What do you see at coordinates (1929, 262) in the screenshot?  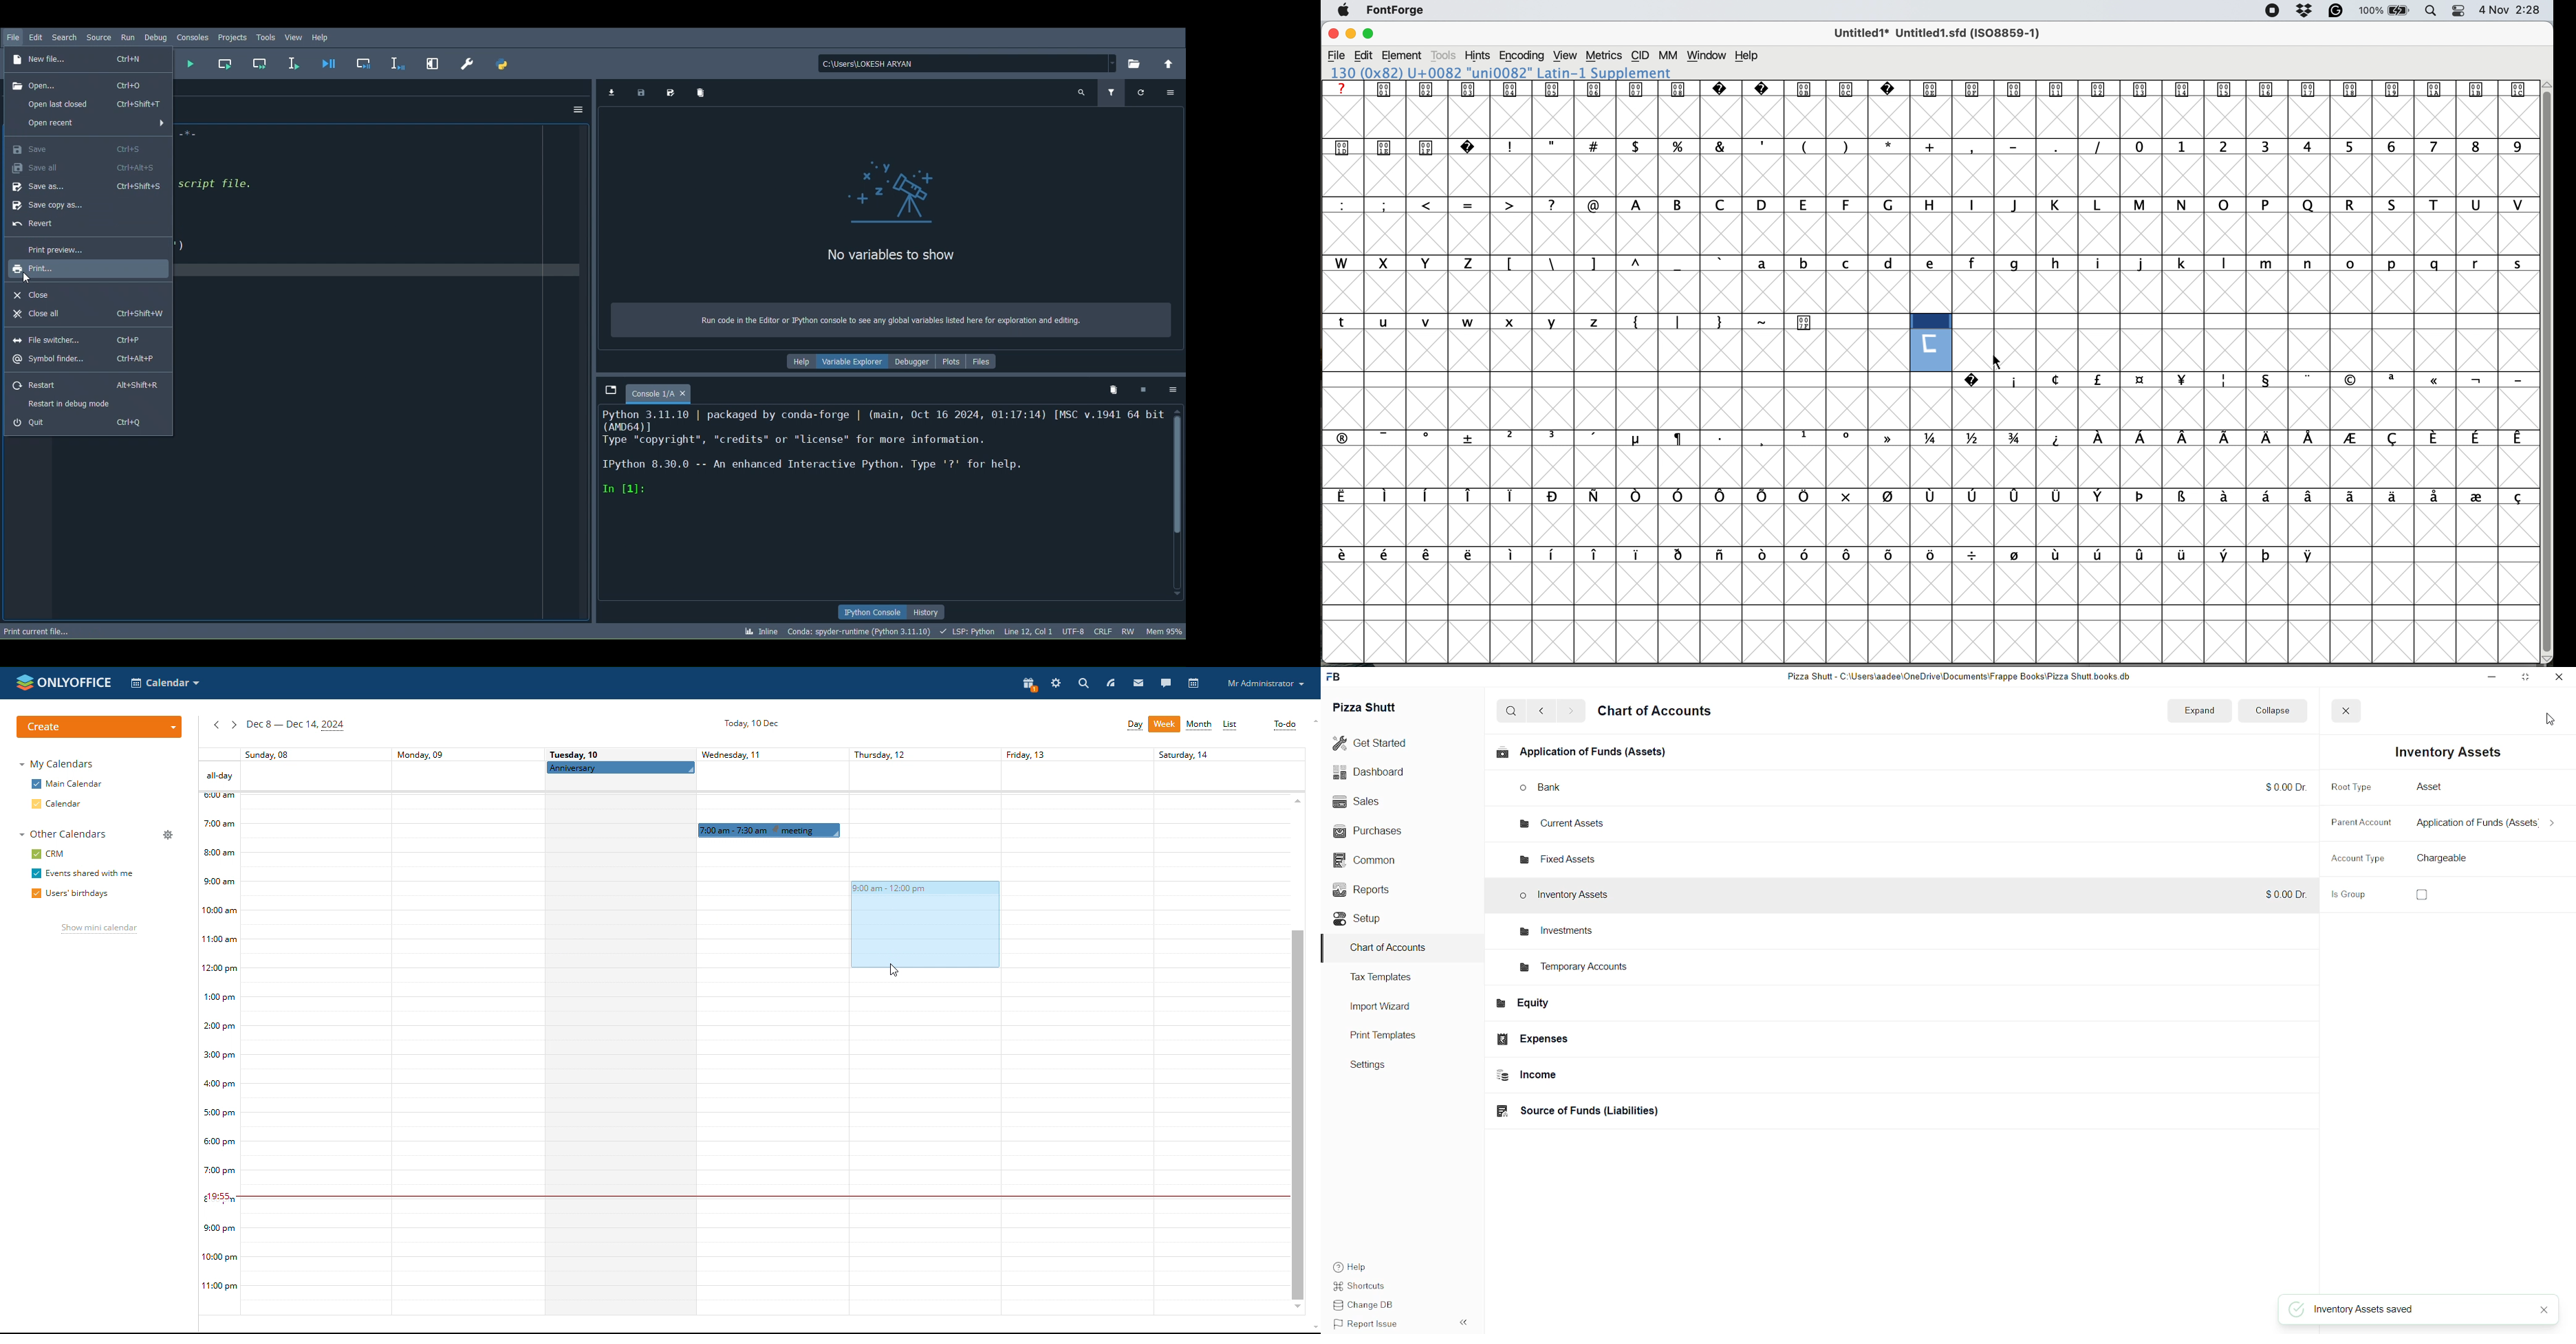 I see `Glyph Slots` at bounding box center [1929, 262].